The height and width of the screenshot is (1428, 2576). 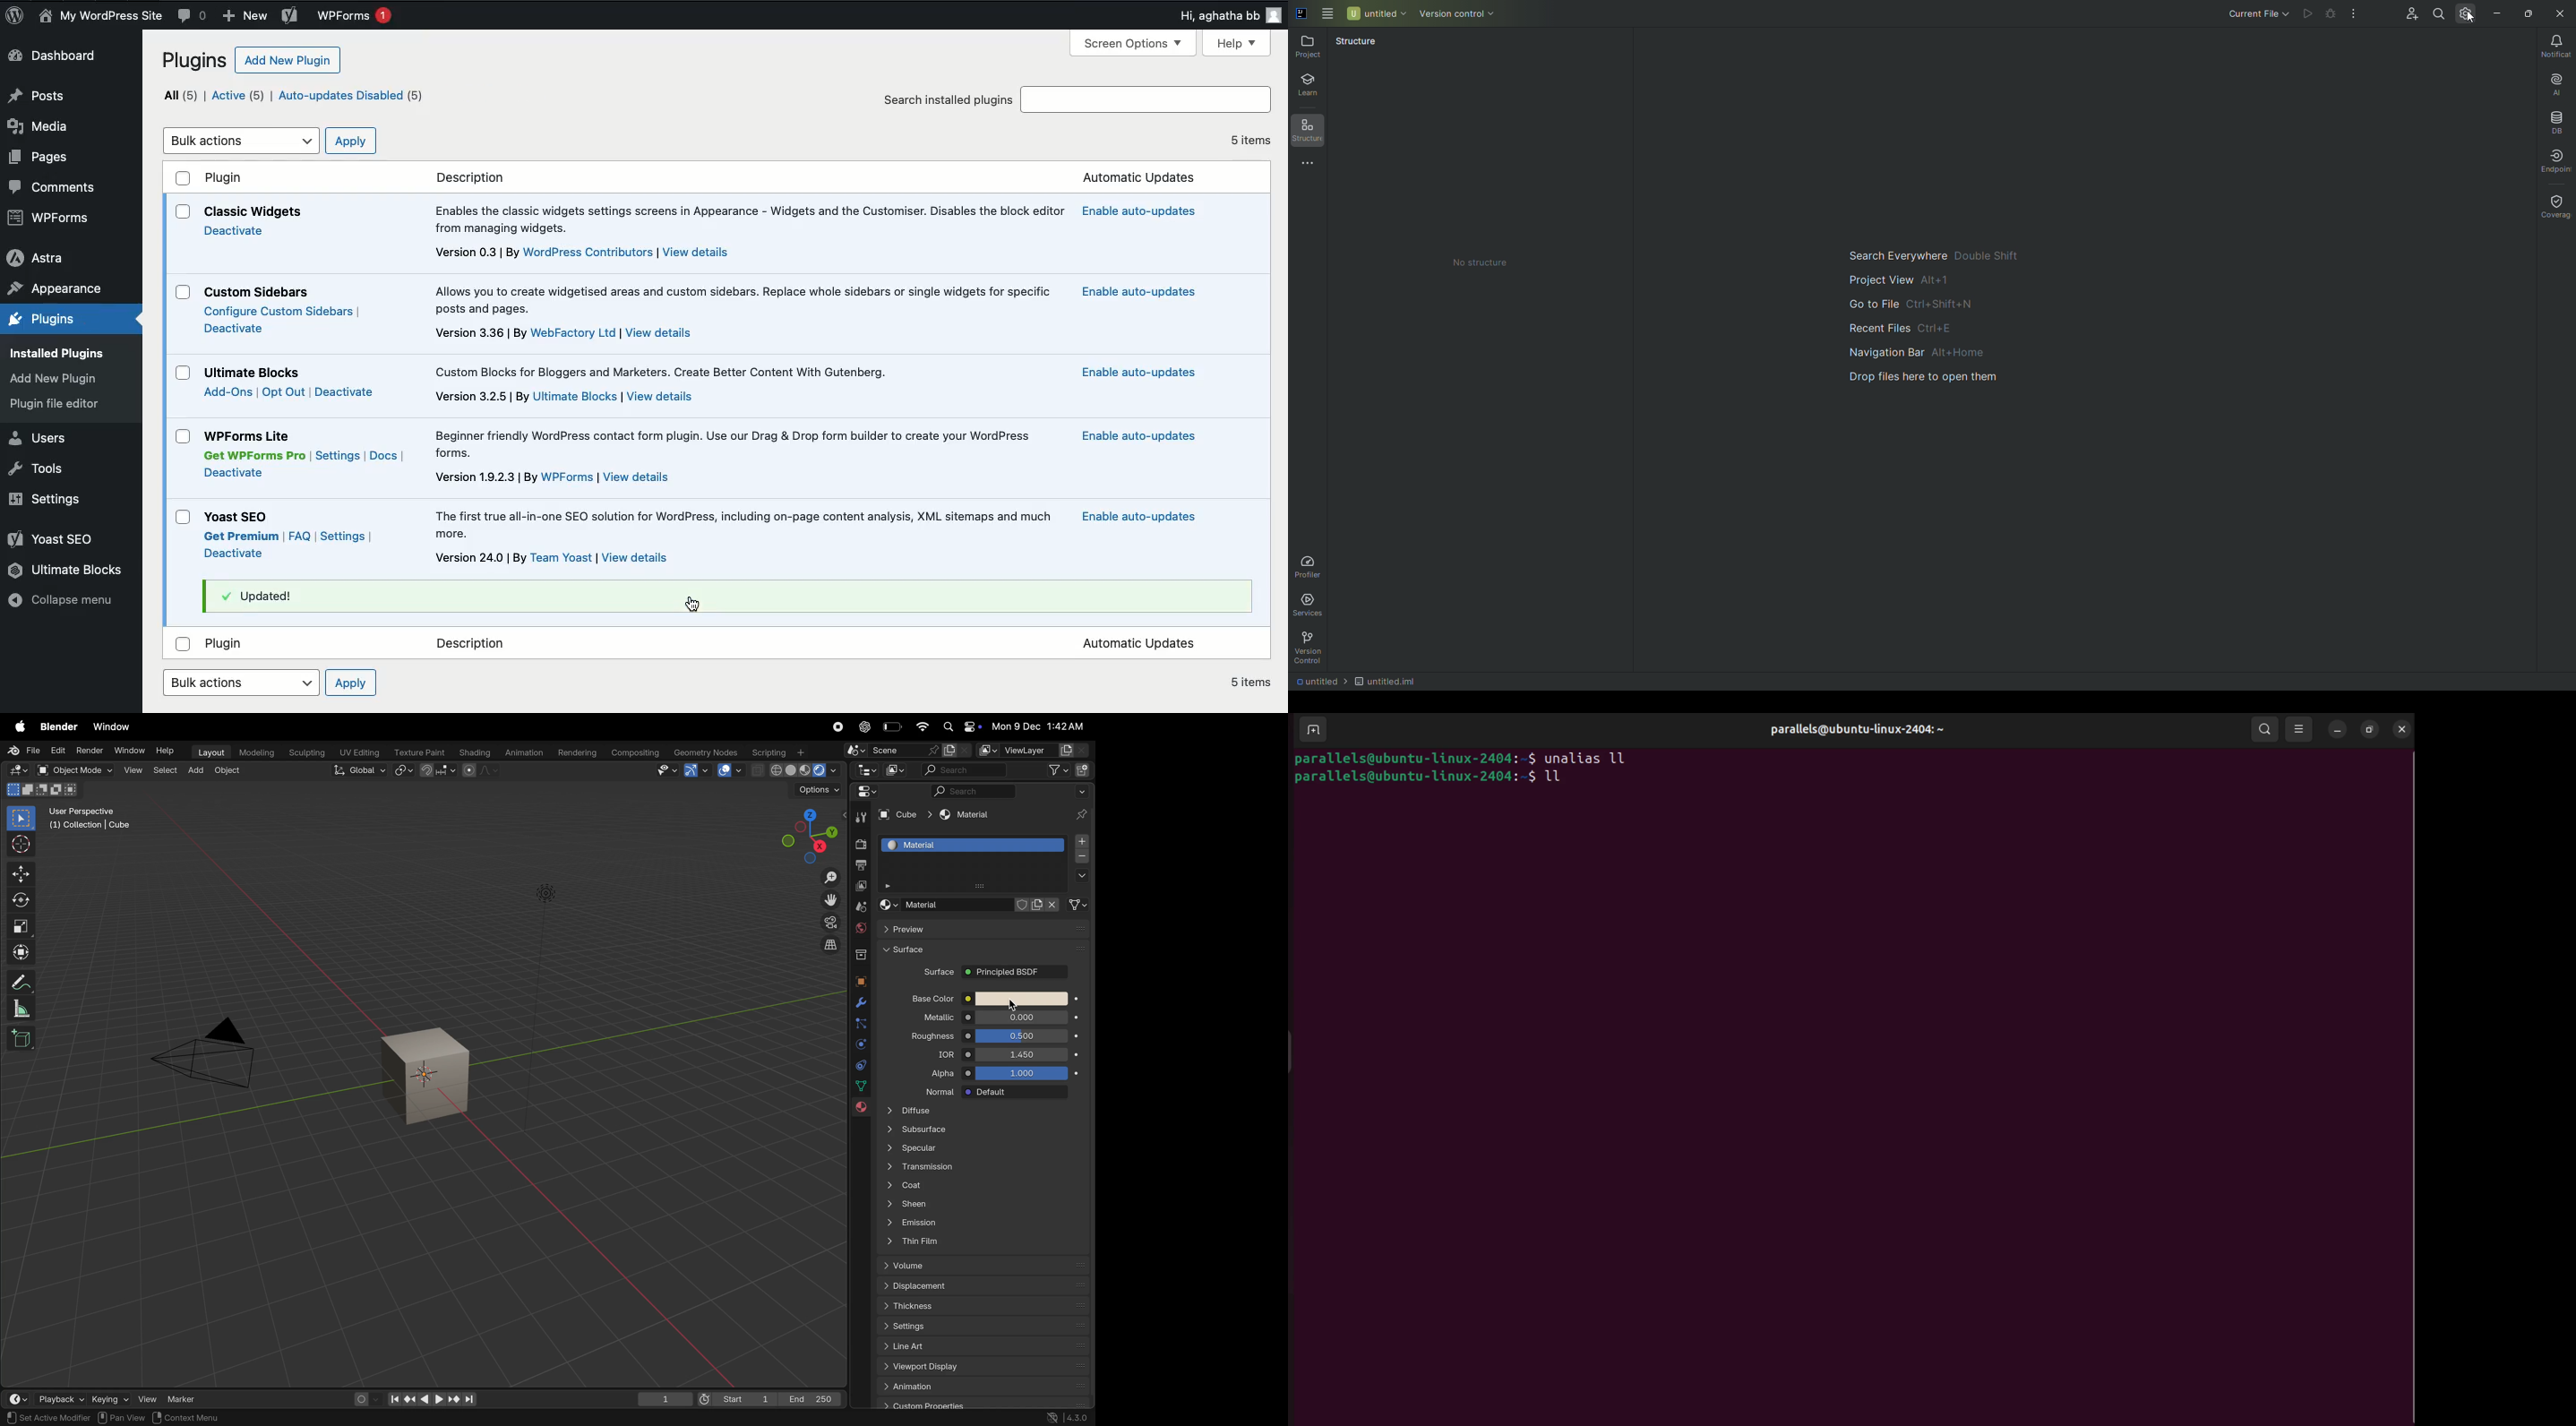 What do you see at coordinates (1316, 605) in the screenshot?
I see `Services` at bounding box center [1316, 605].